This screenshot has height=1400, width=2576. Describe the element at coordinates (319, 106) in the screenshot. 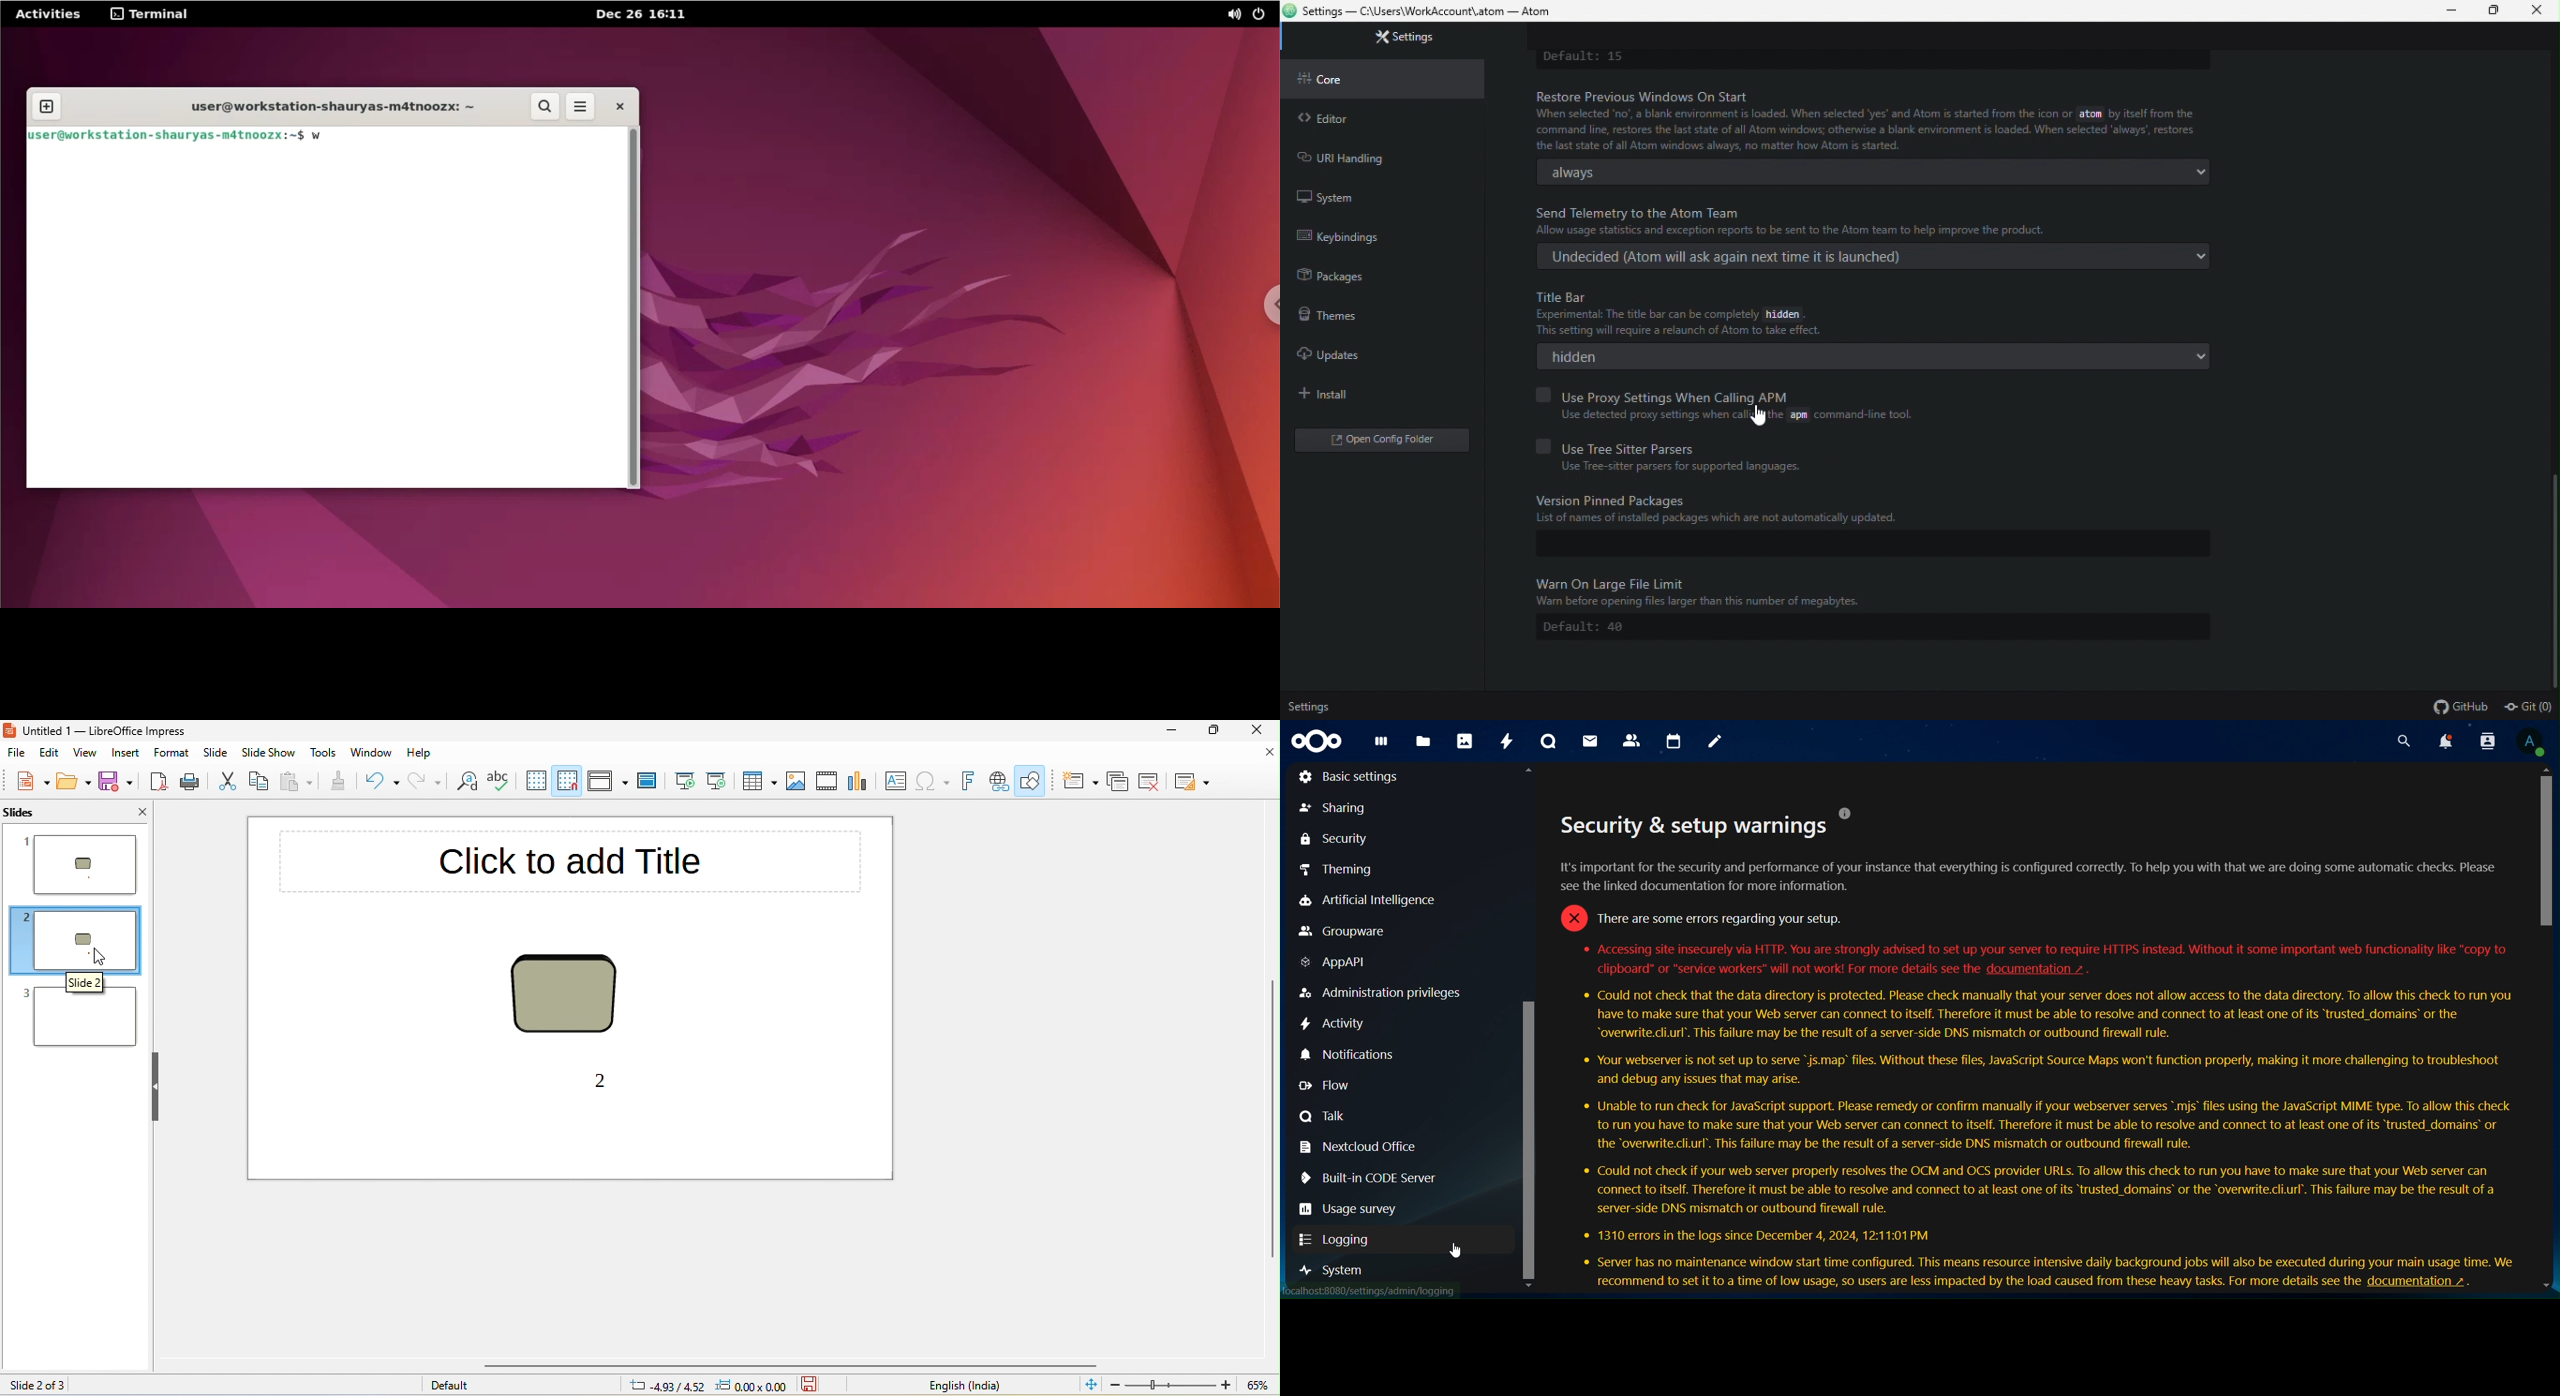

I see `terminal  title: user@workstation-shauryas-m4tnoozx: ~` at that location.